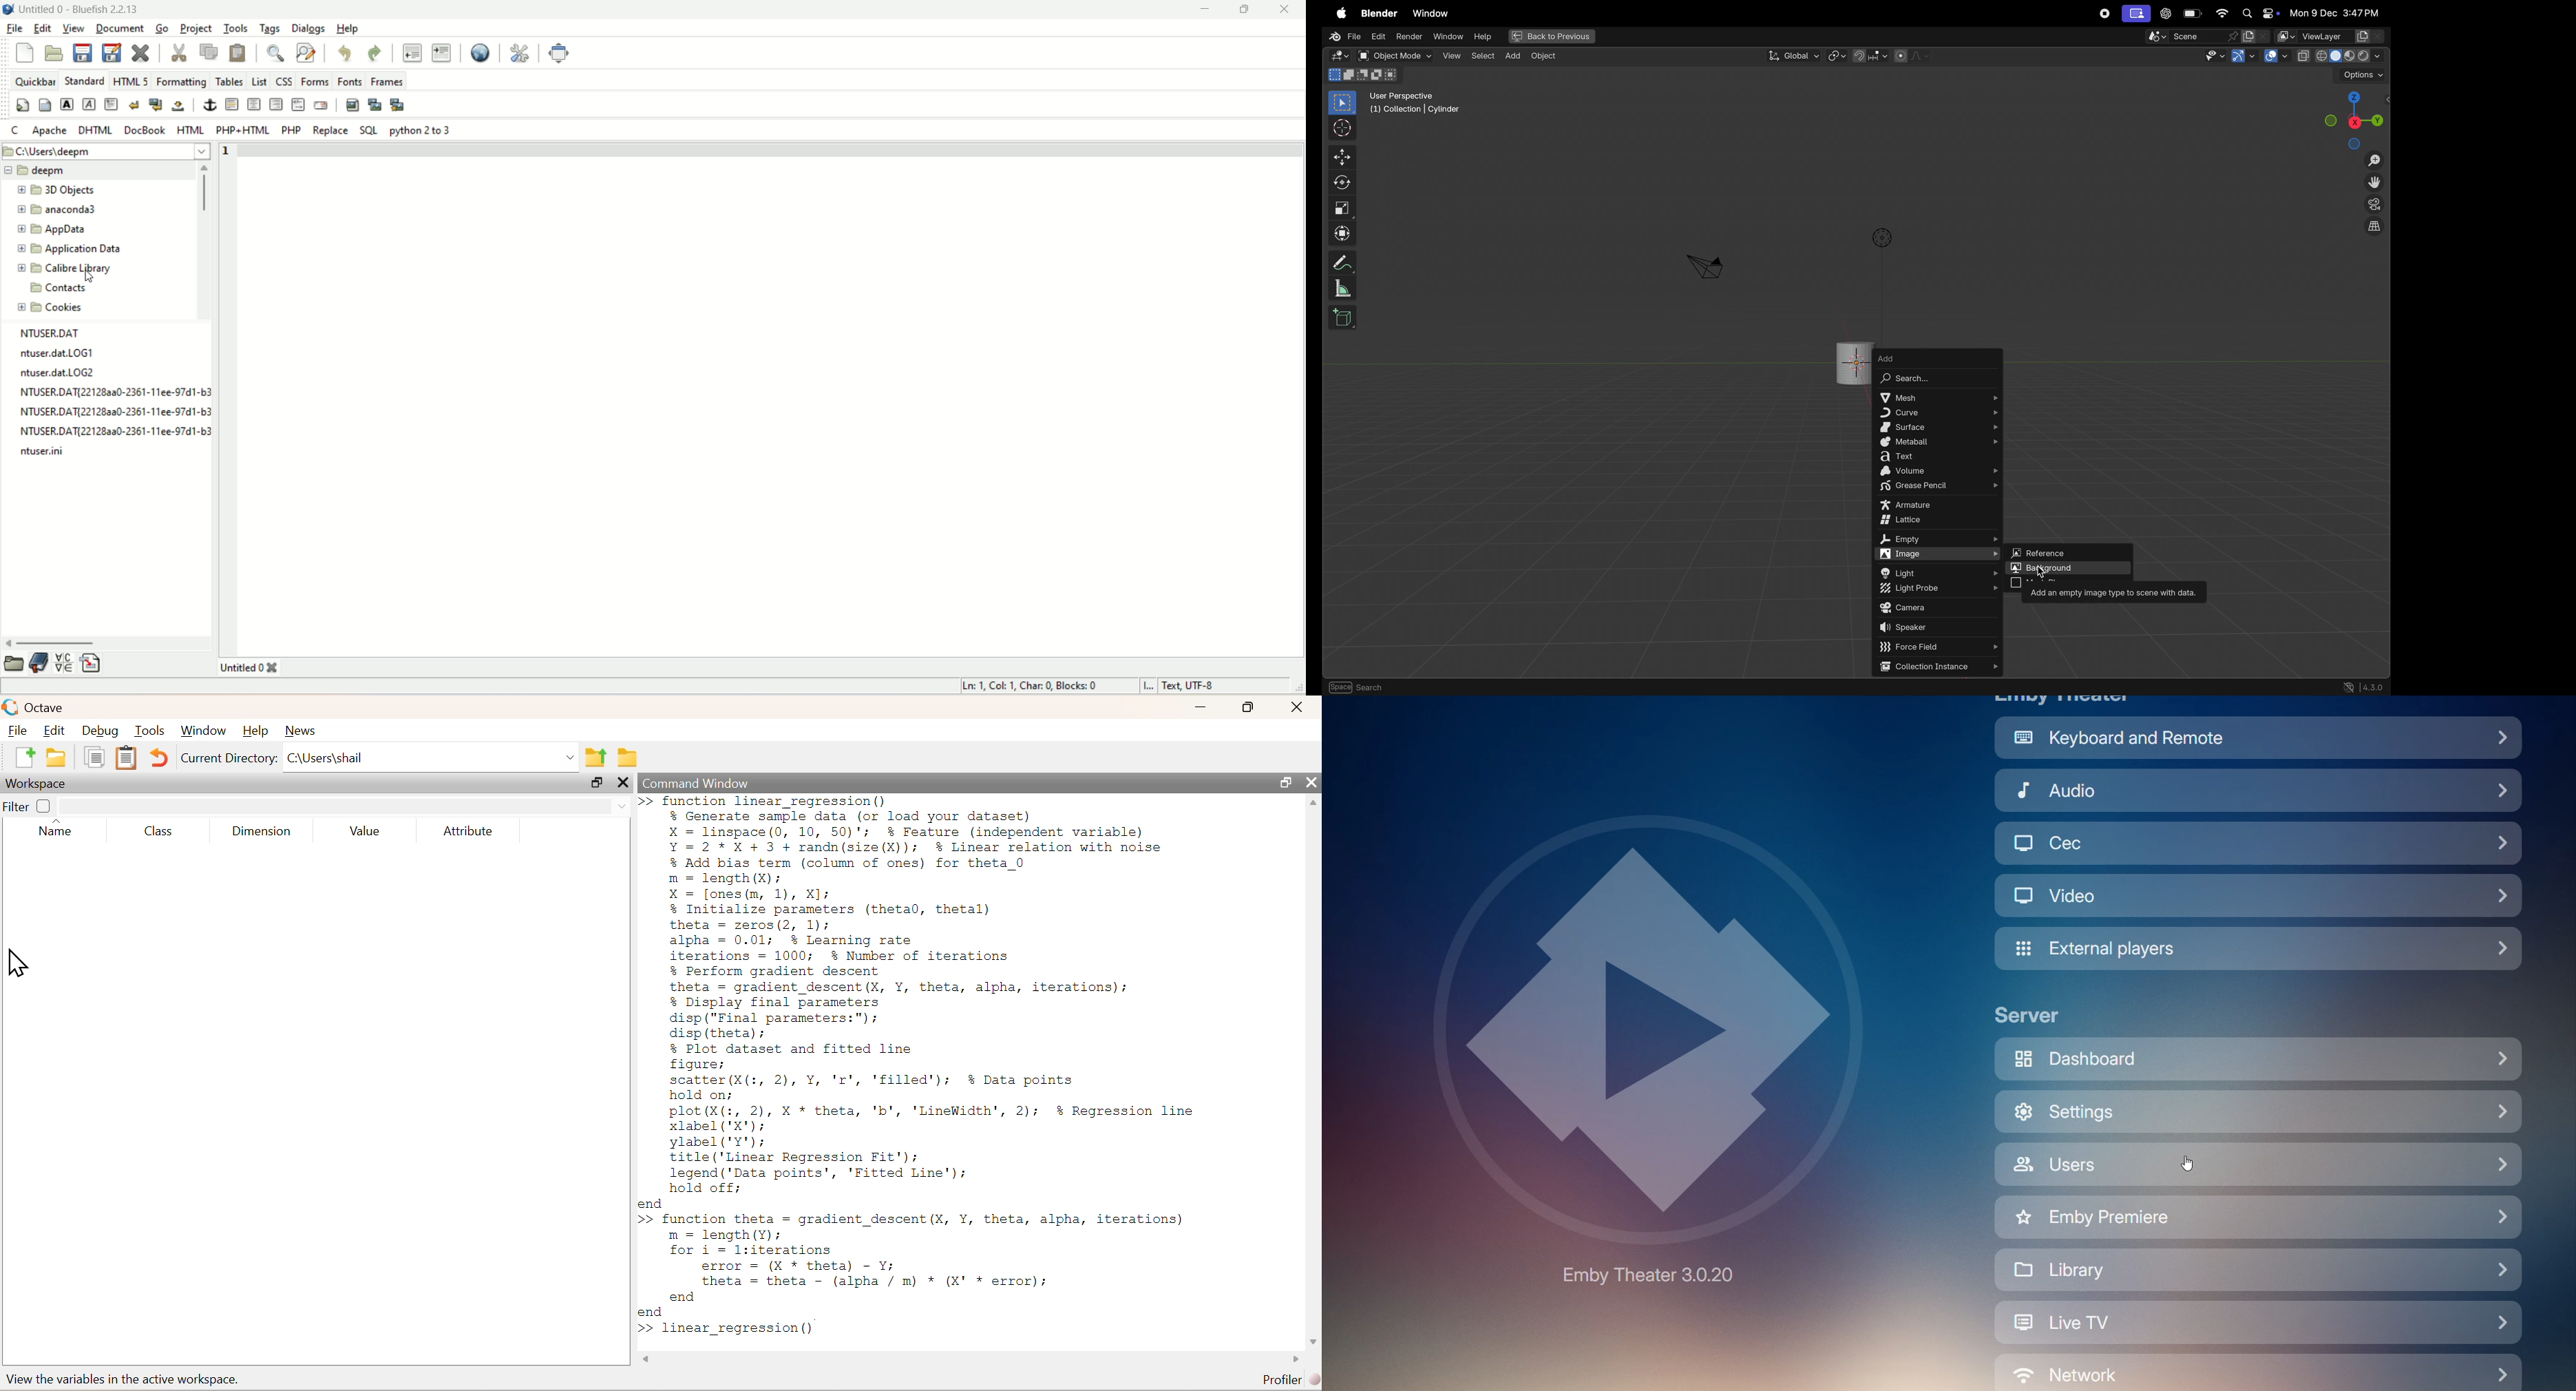  Describe the element at coordinates (293, 131) in the screenshot. I see `PHP` at that location.